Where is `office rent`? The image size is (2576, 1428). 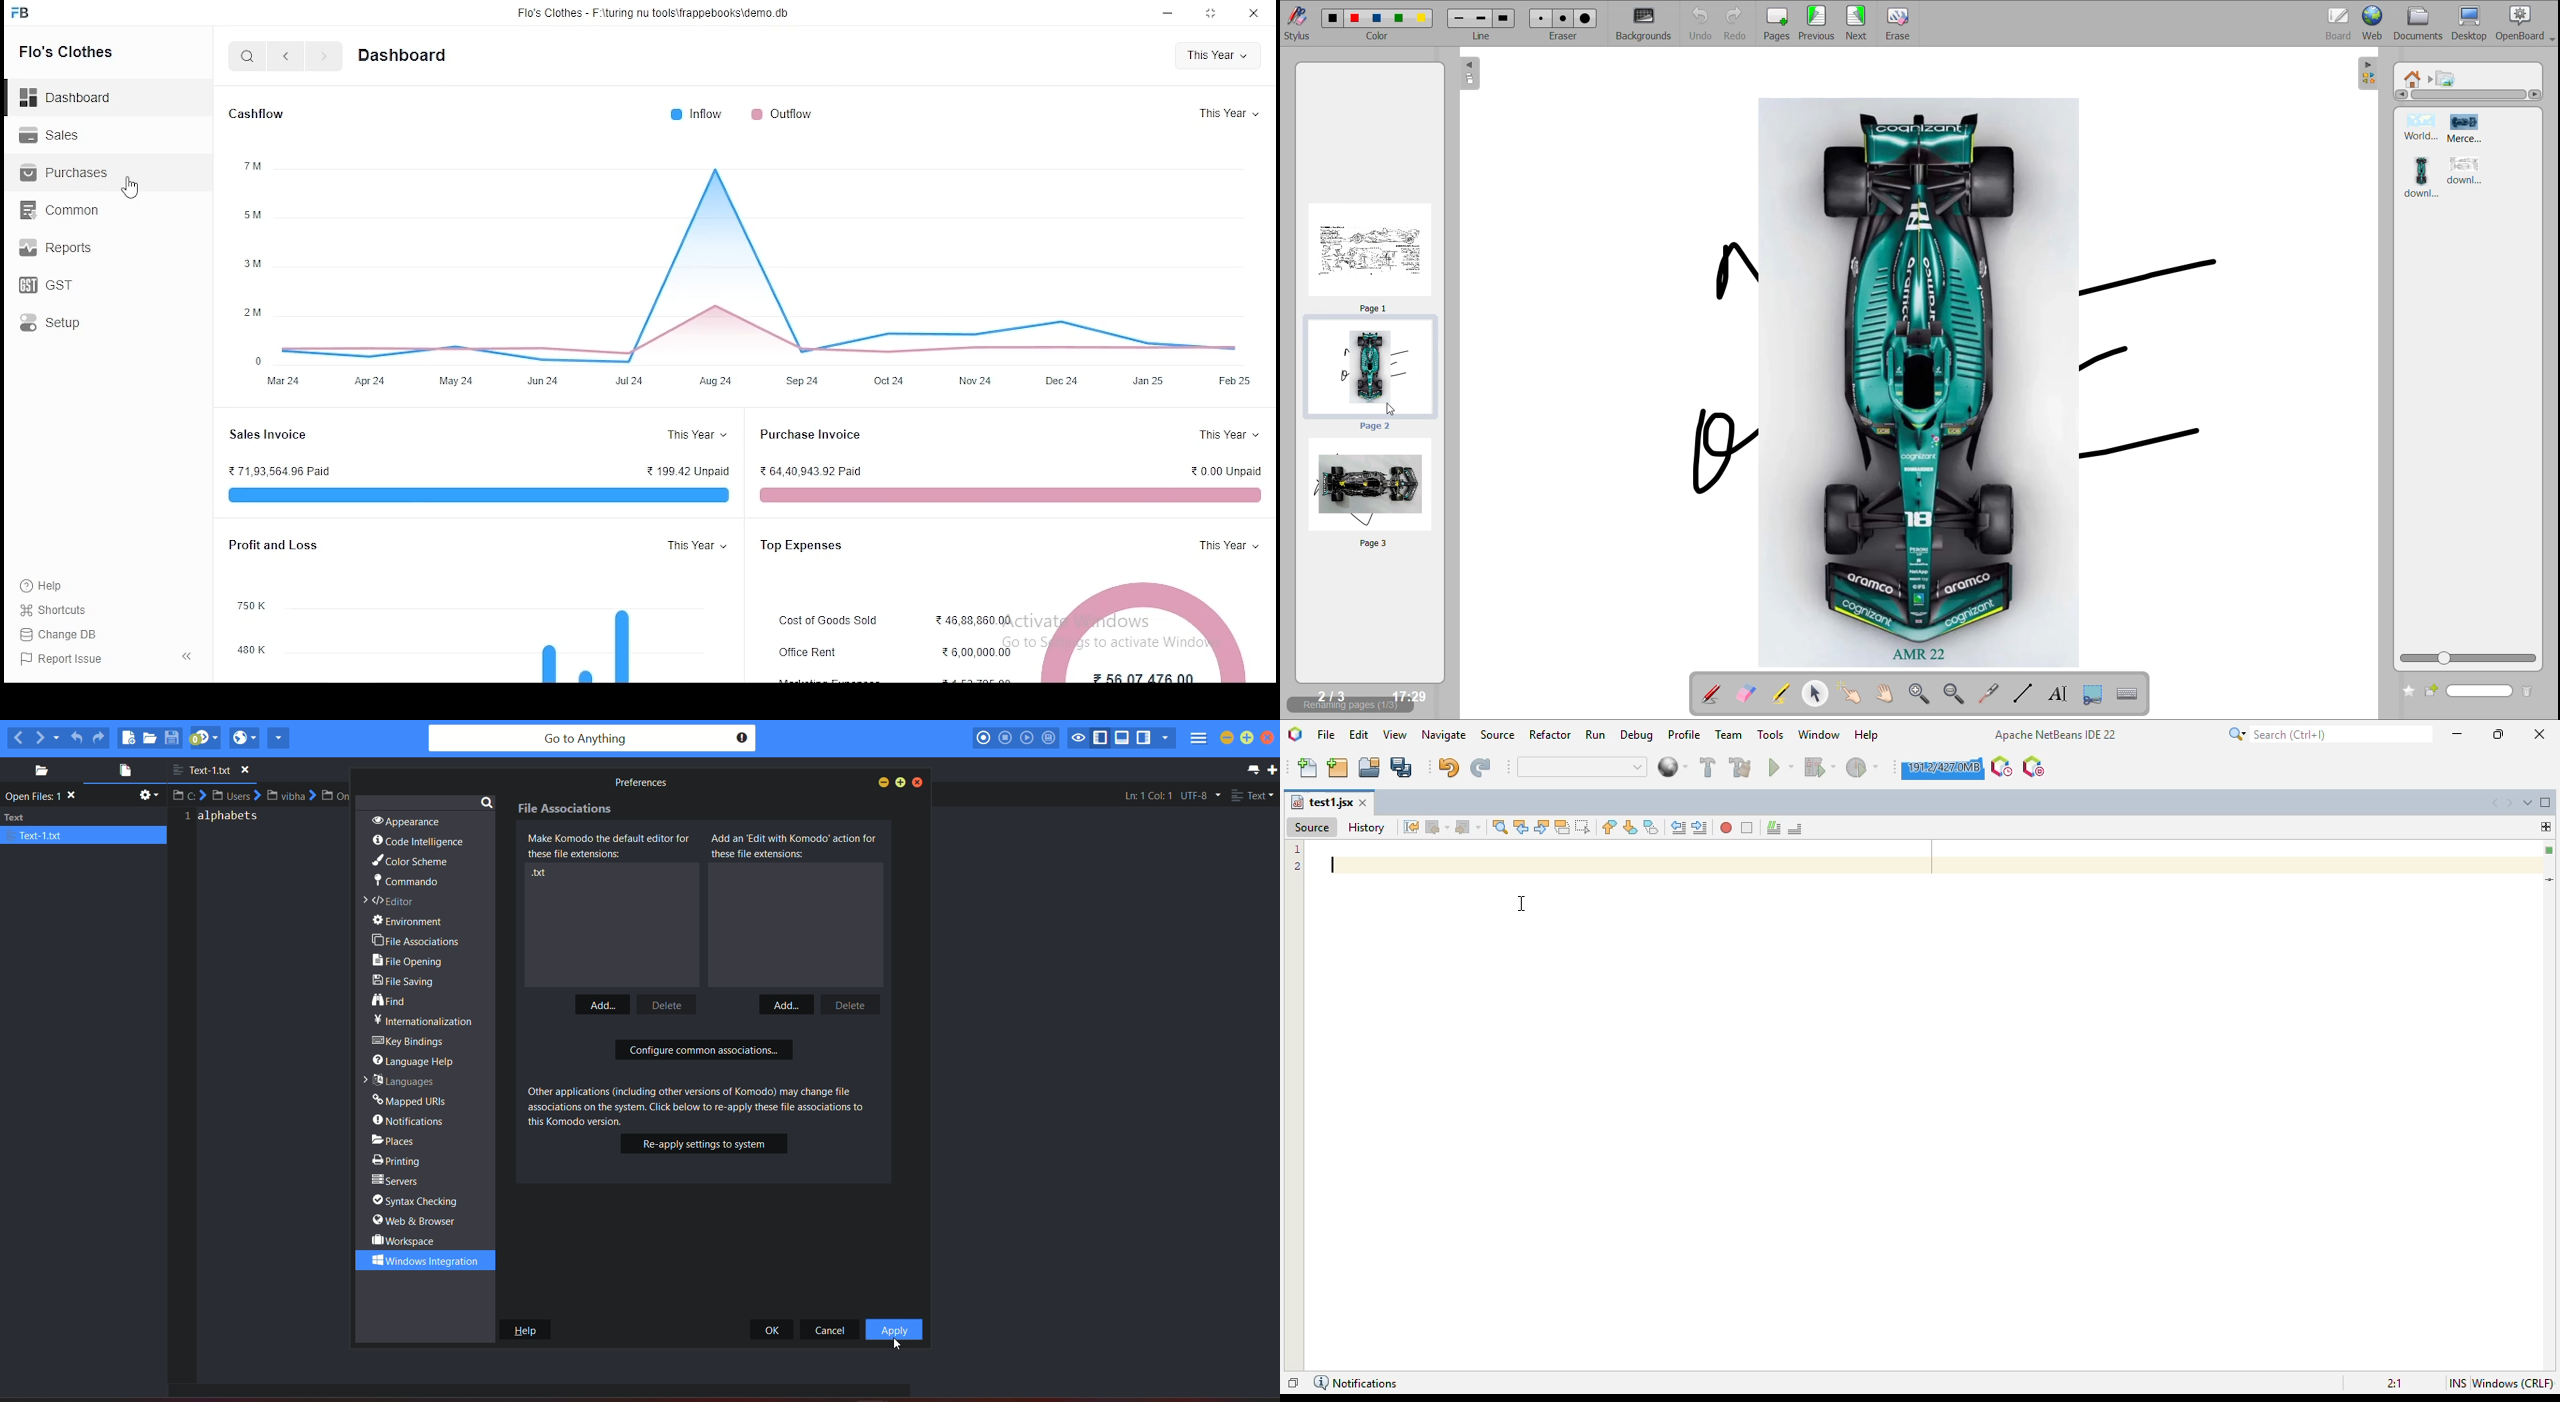
office rent is located at coordinates (815, 652).